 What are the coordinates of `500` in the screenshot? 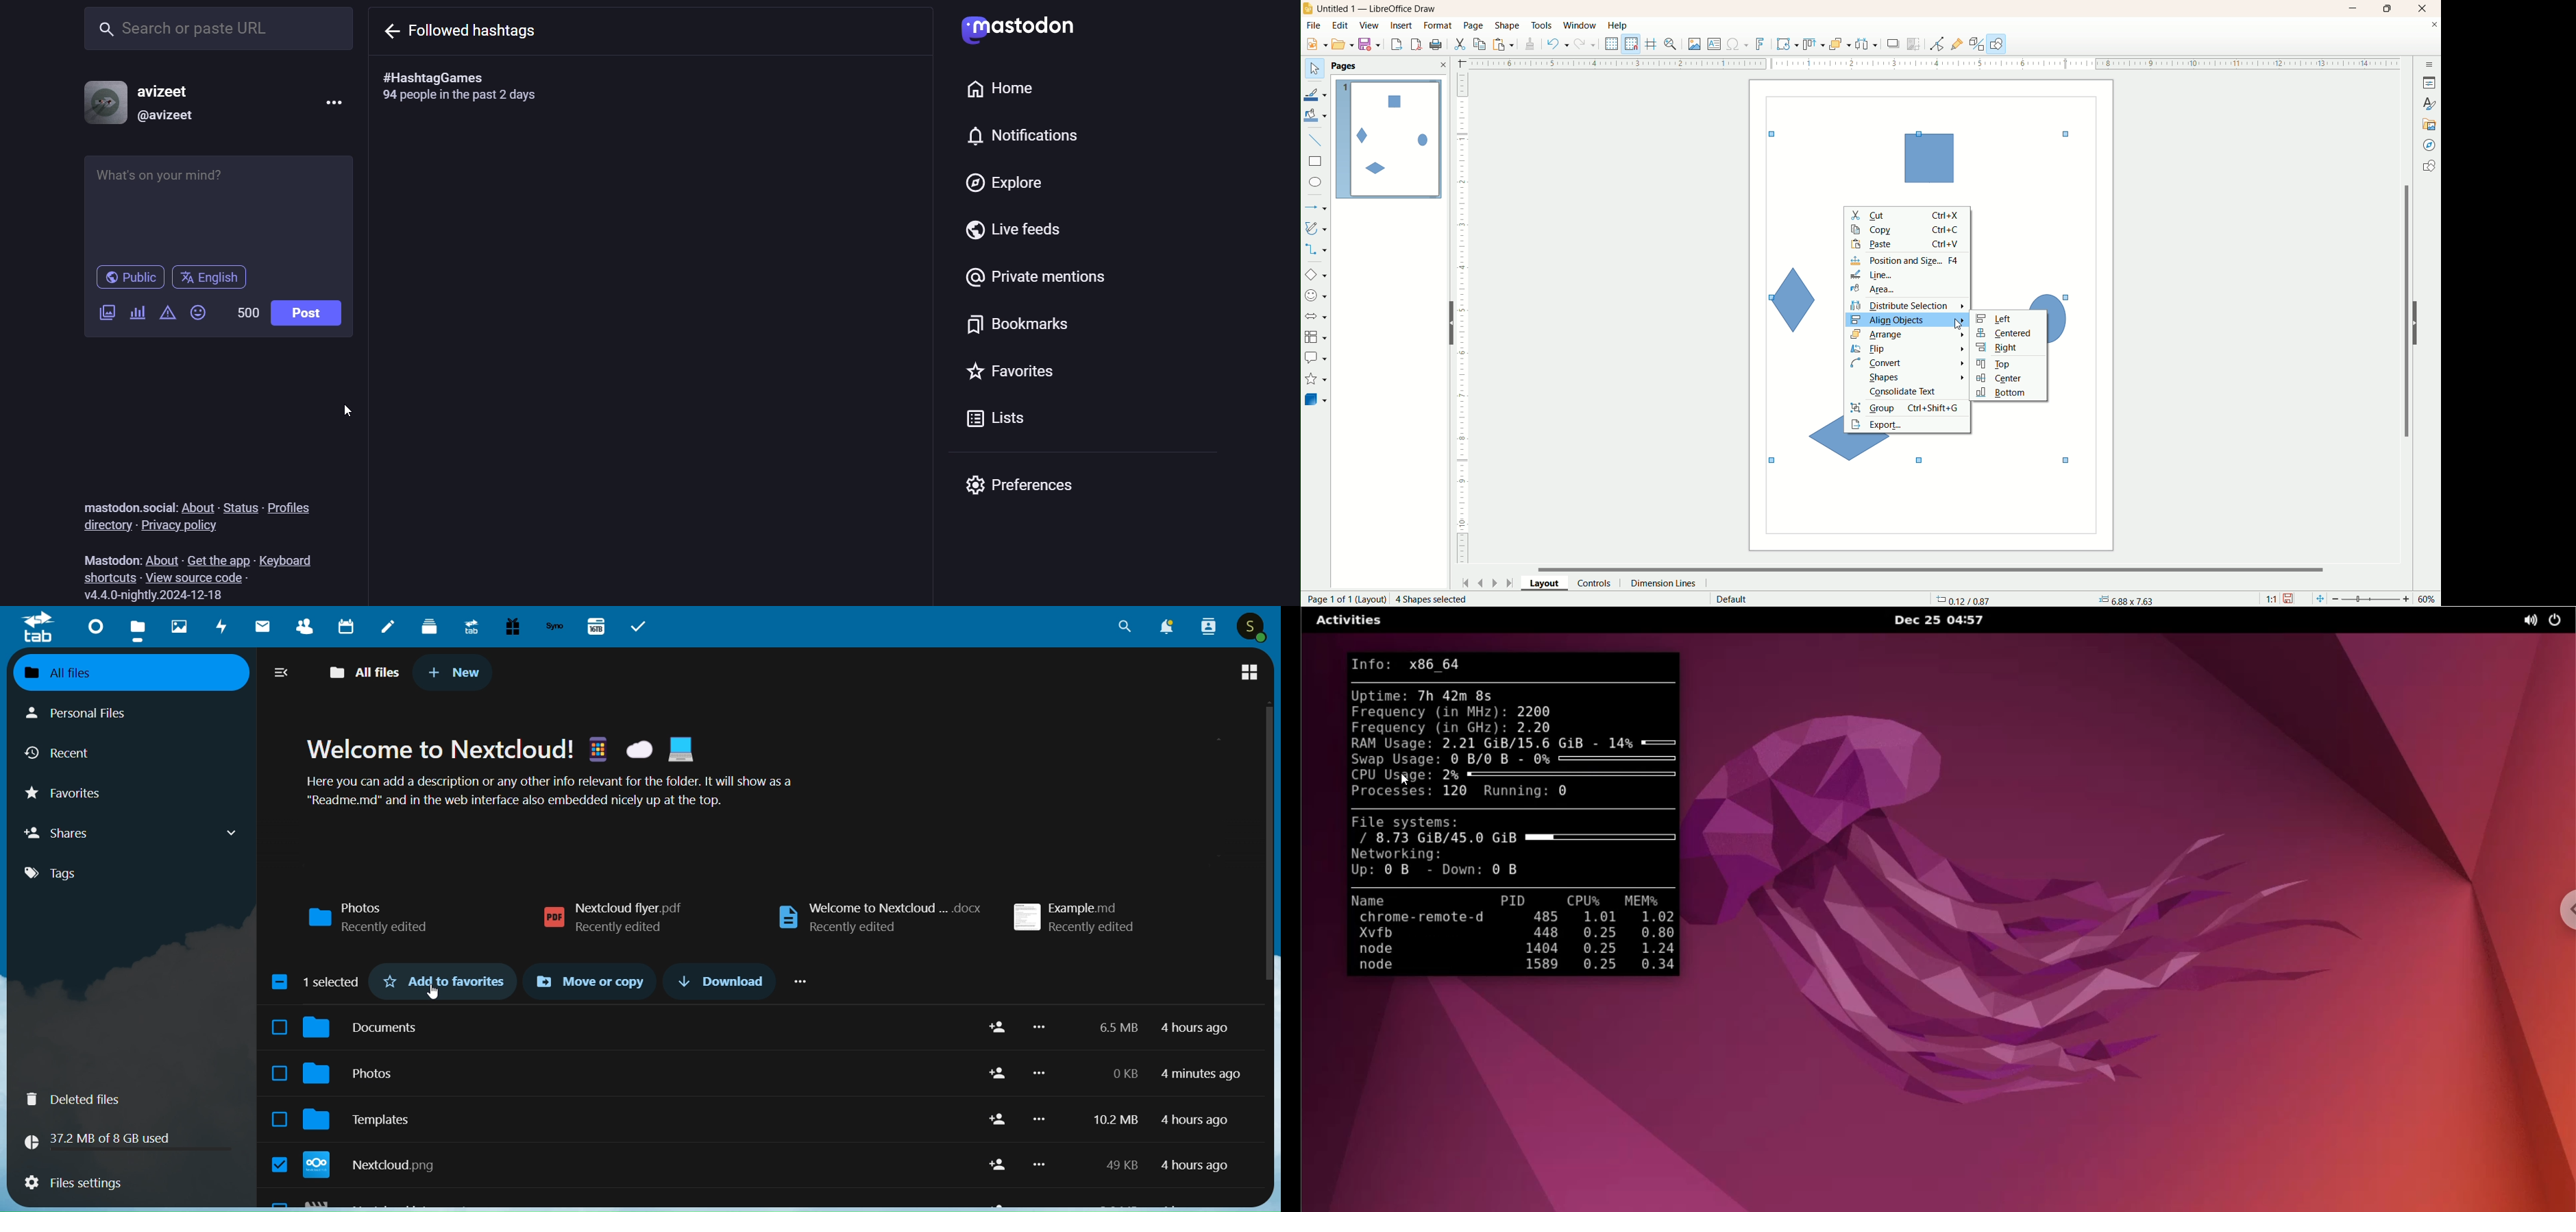 It's located at (247, 313).